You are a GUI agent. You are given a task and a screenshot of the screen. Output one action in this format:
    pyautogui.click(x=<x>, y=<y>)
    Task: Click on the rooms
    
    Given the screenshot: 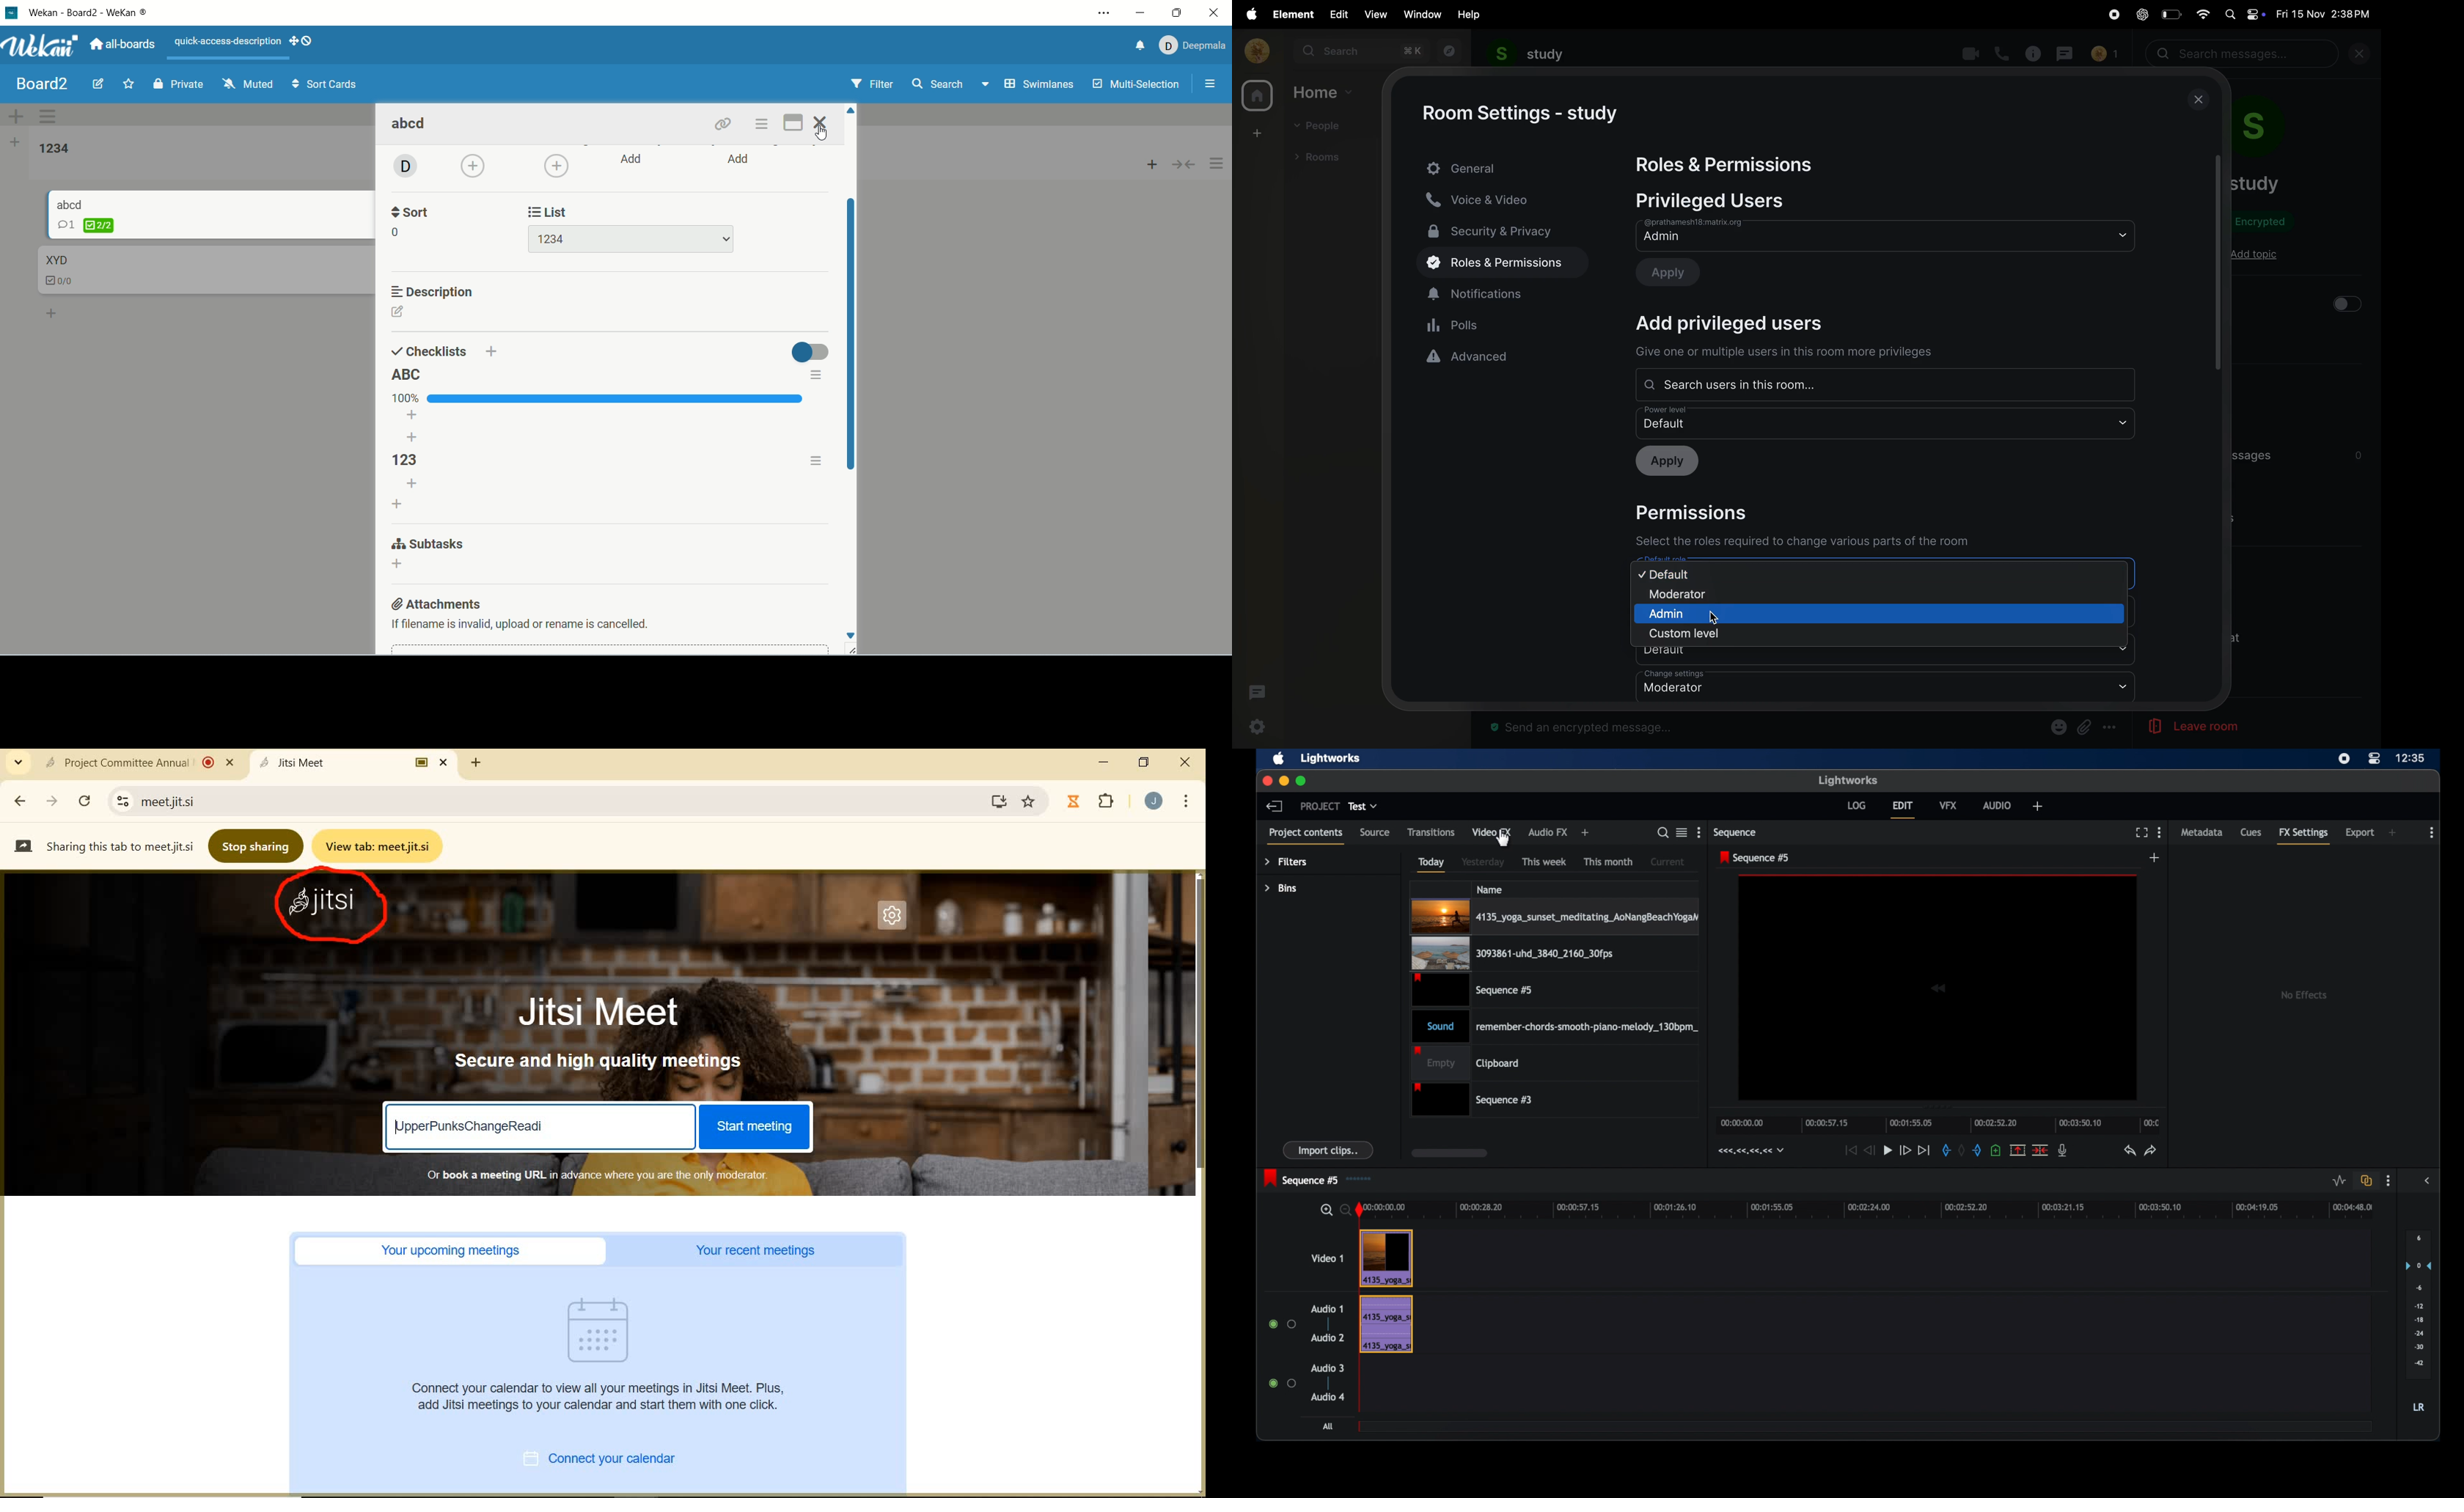 What is the action you would take?
    pyautogui.click(x=1322, y=156)
    